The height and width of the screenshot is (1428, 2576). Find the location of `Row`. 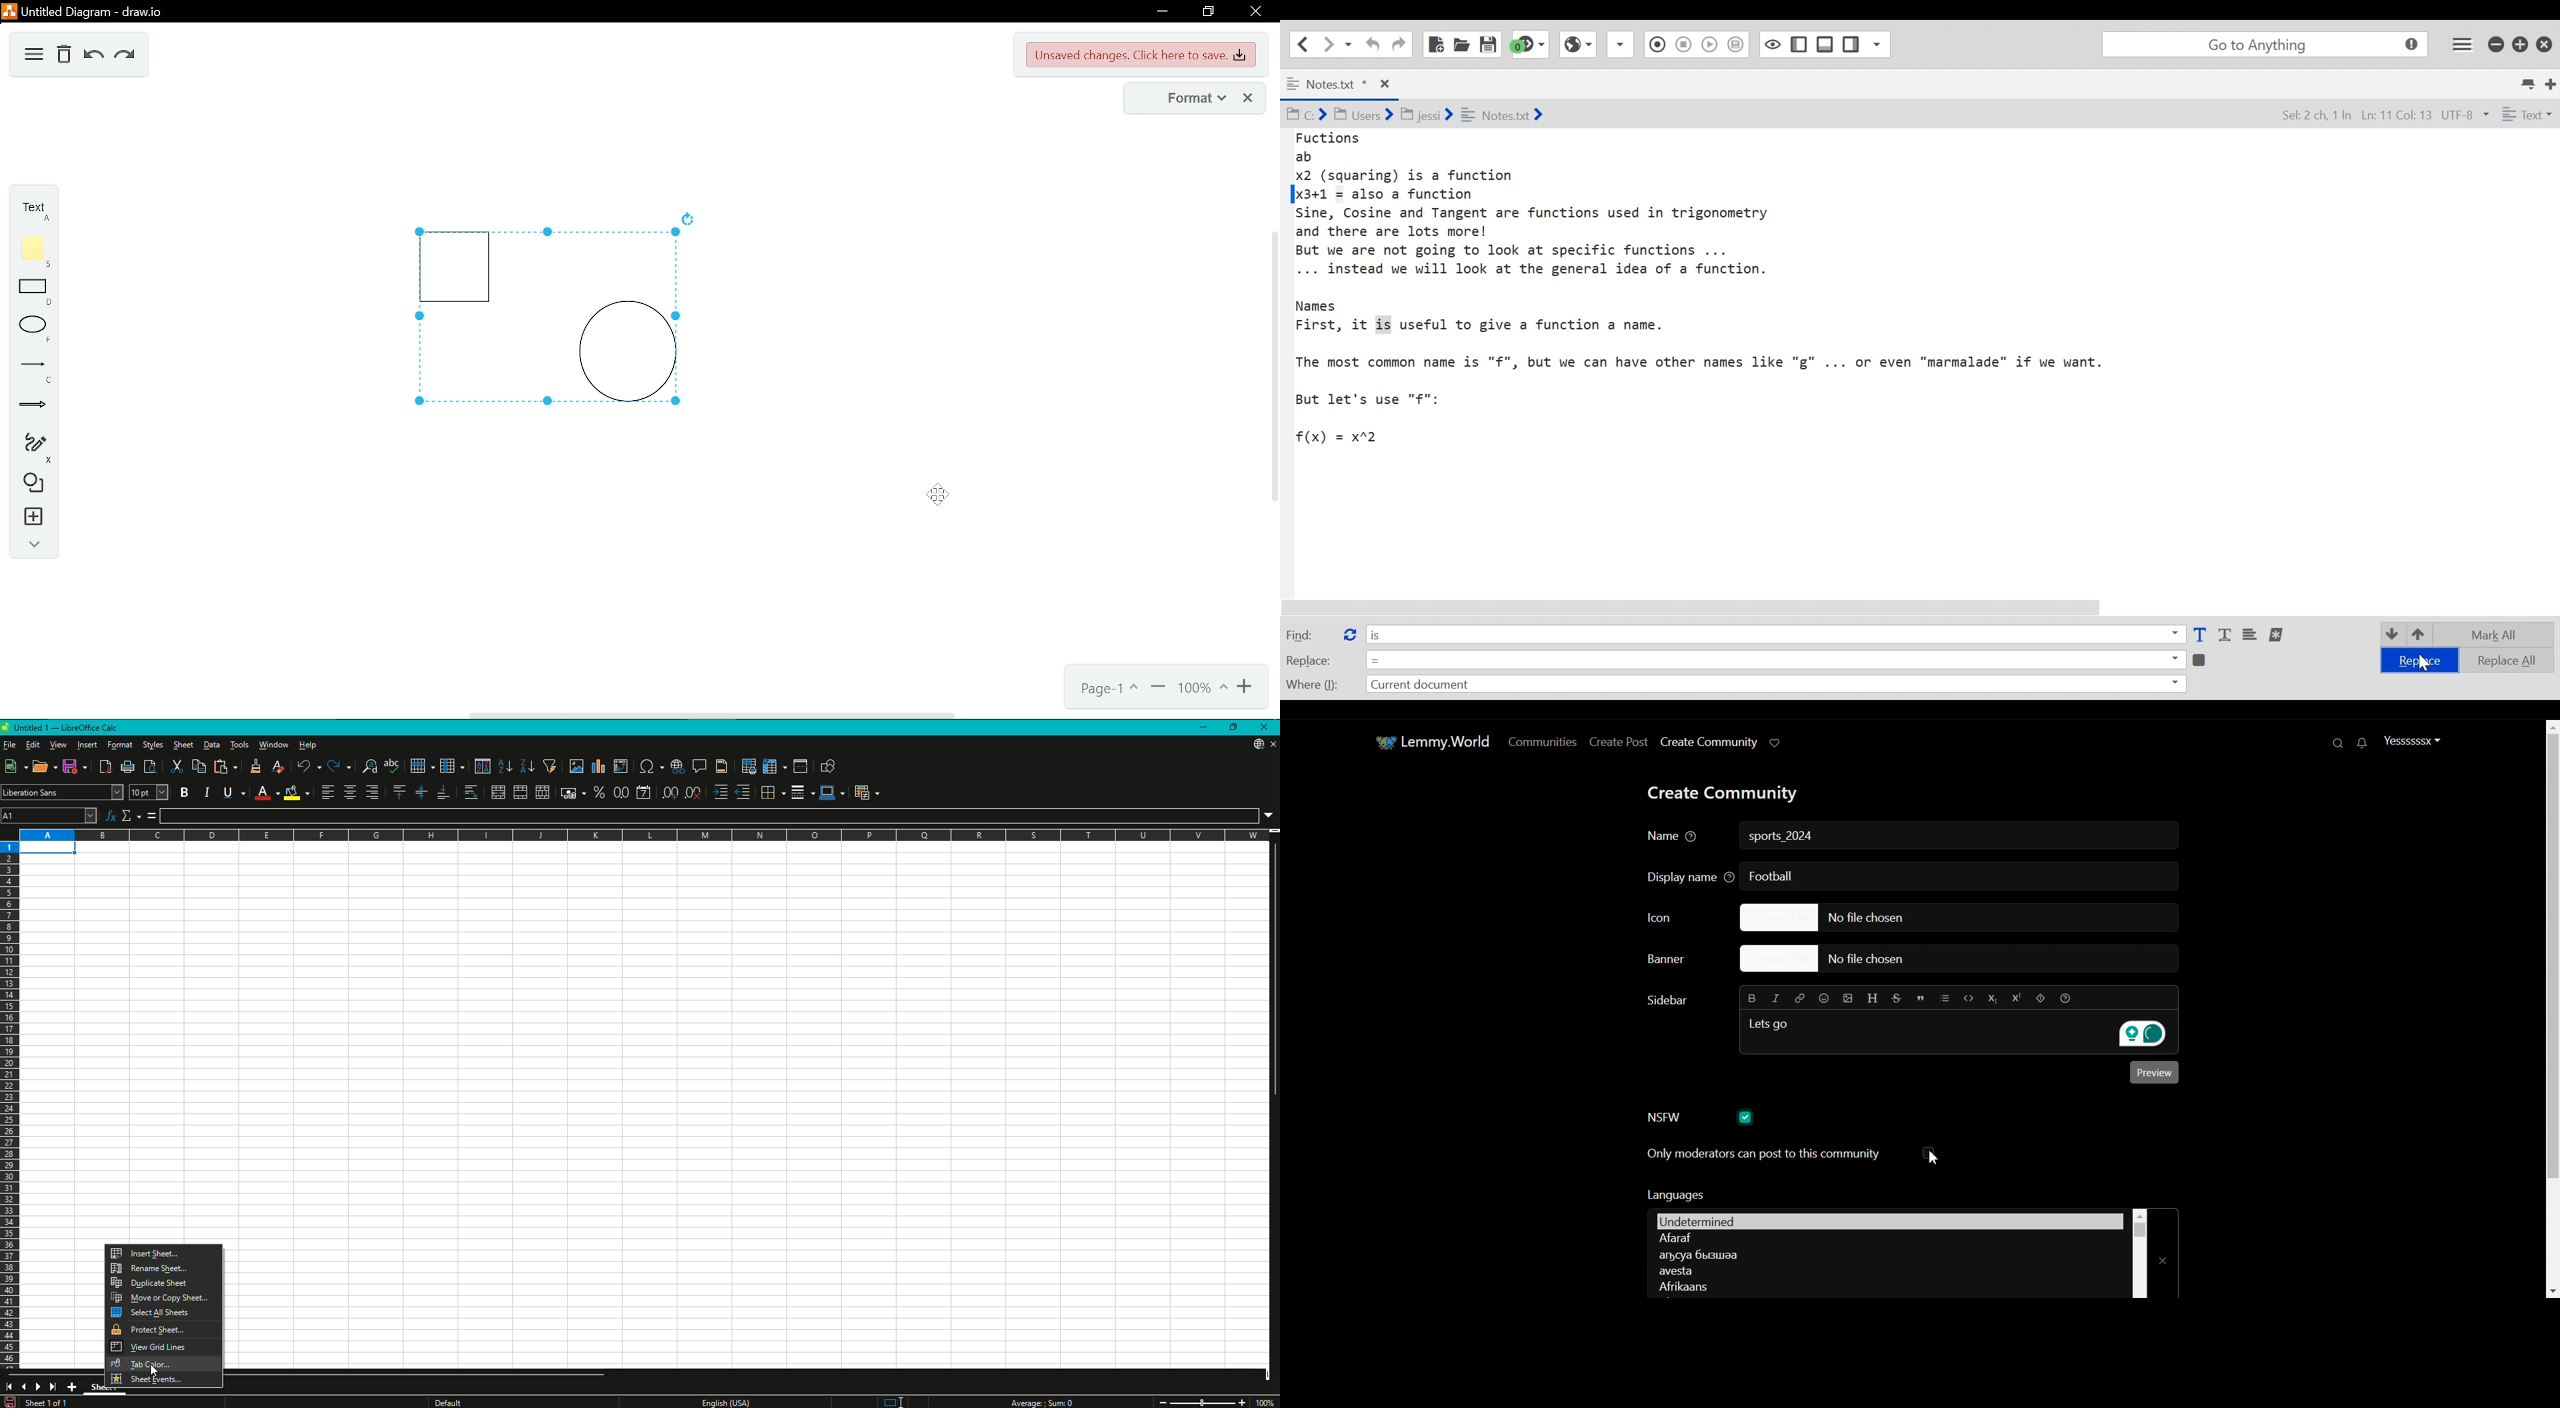

Row is located at coordinates (422, 766).